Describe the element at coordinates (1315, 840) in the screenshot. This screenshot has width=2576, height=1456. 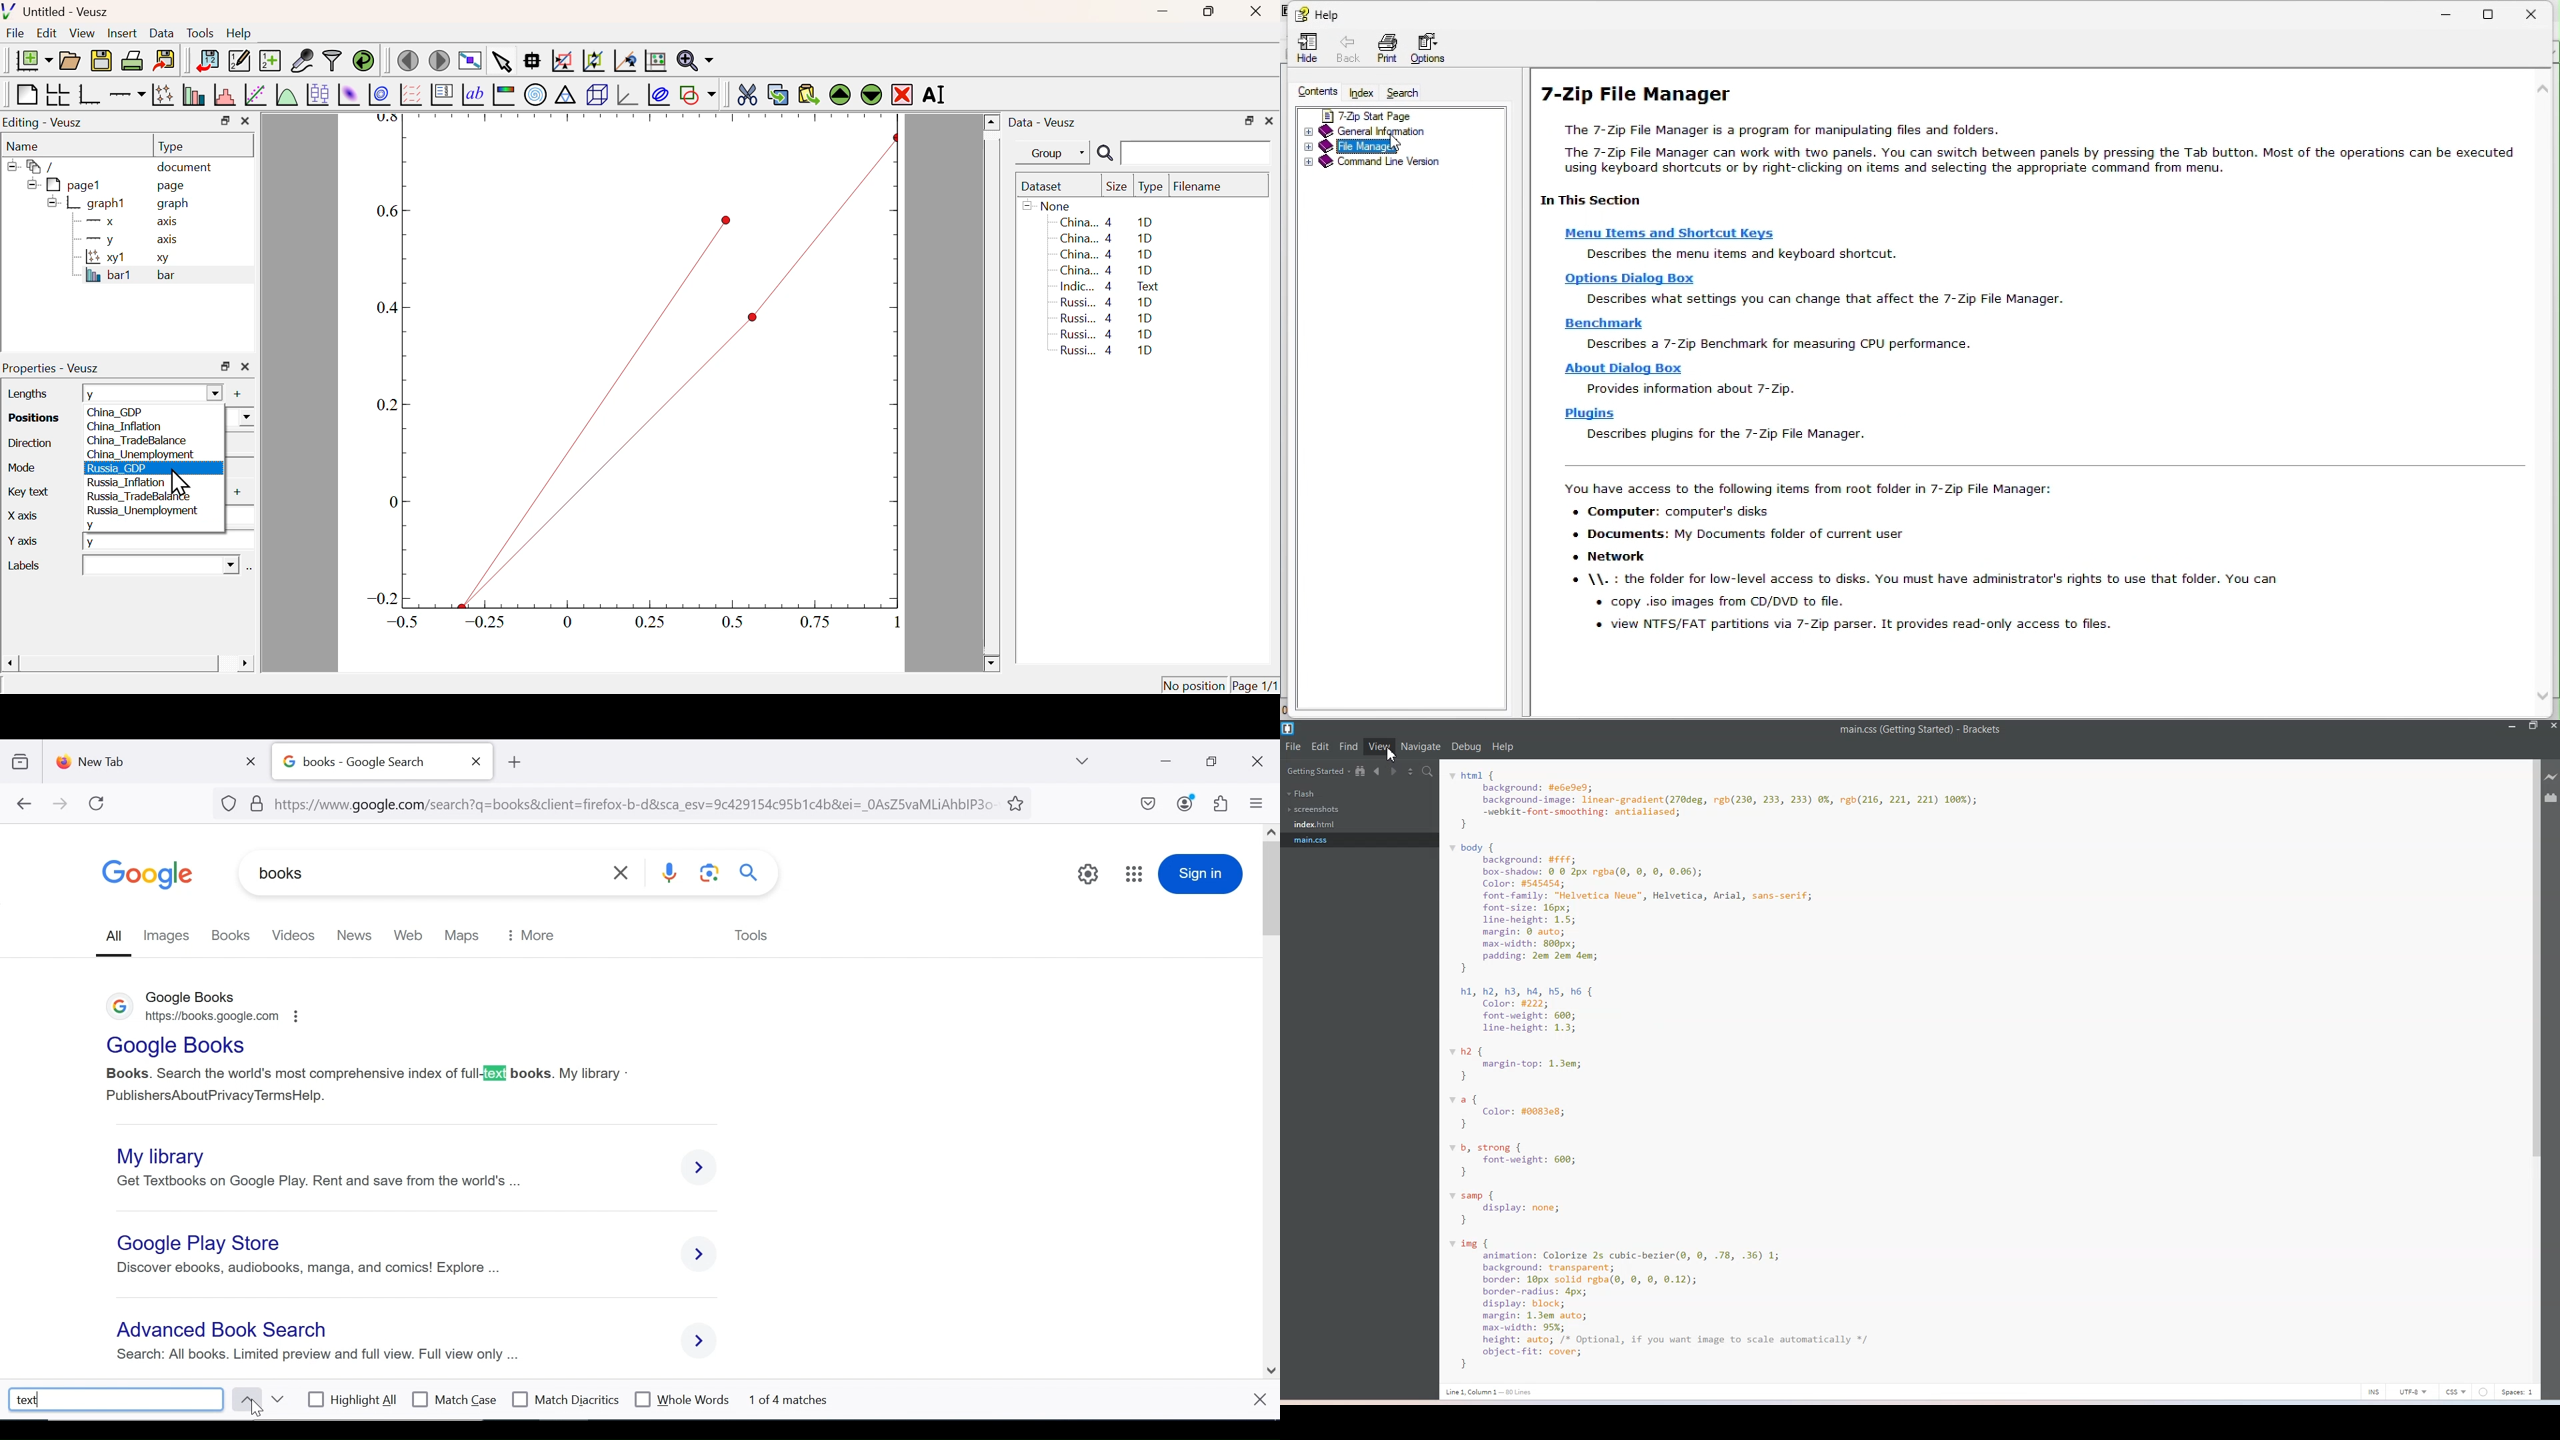
I see `main.css` at that location.